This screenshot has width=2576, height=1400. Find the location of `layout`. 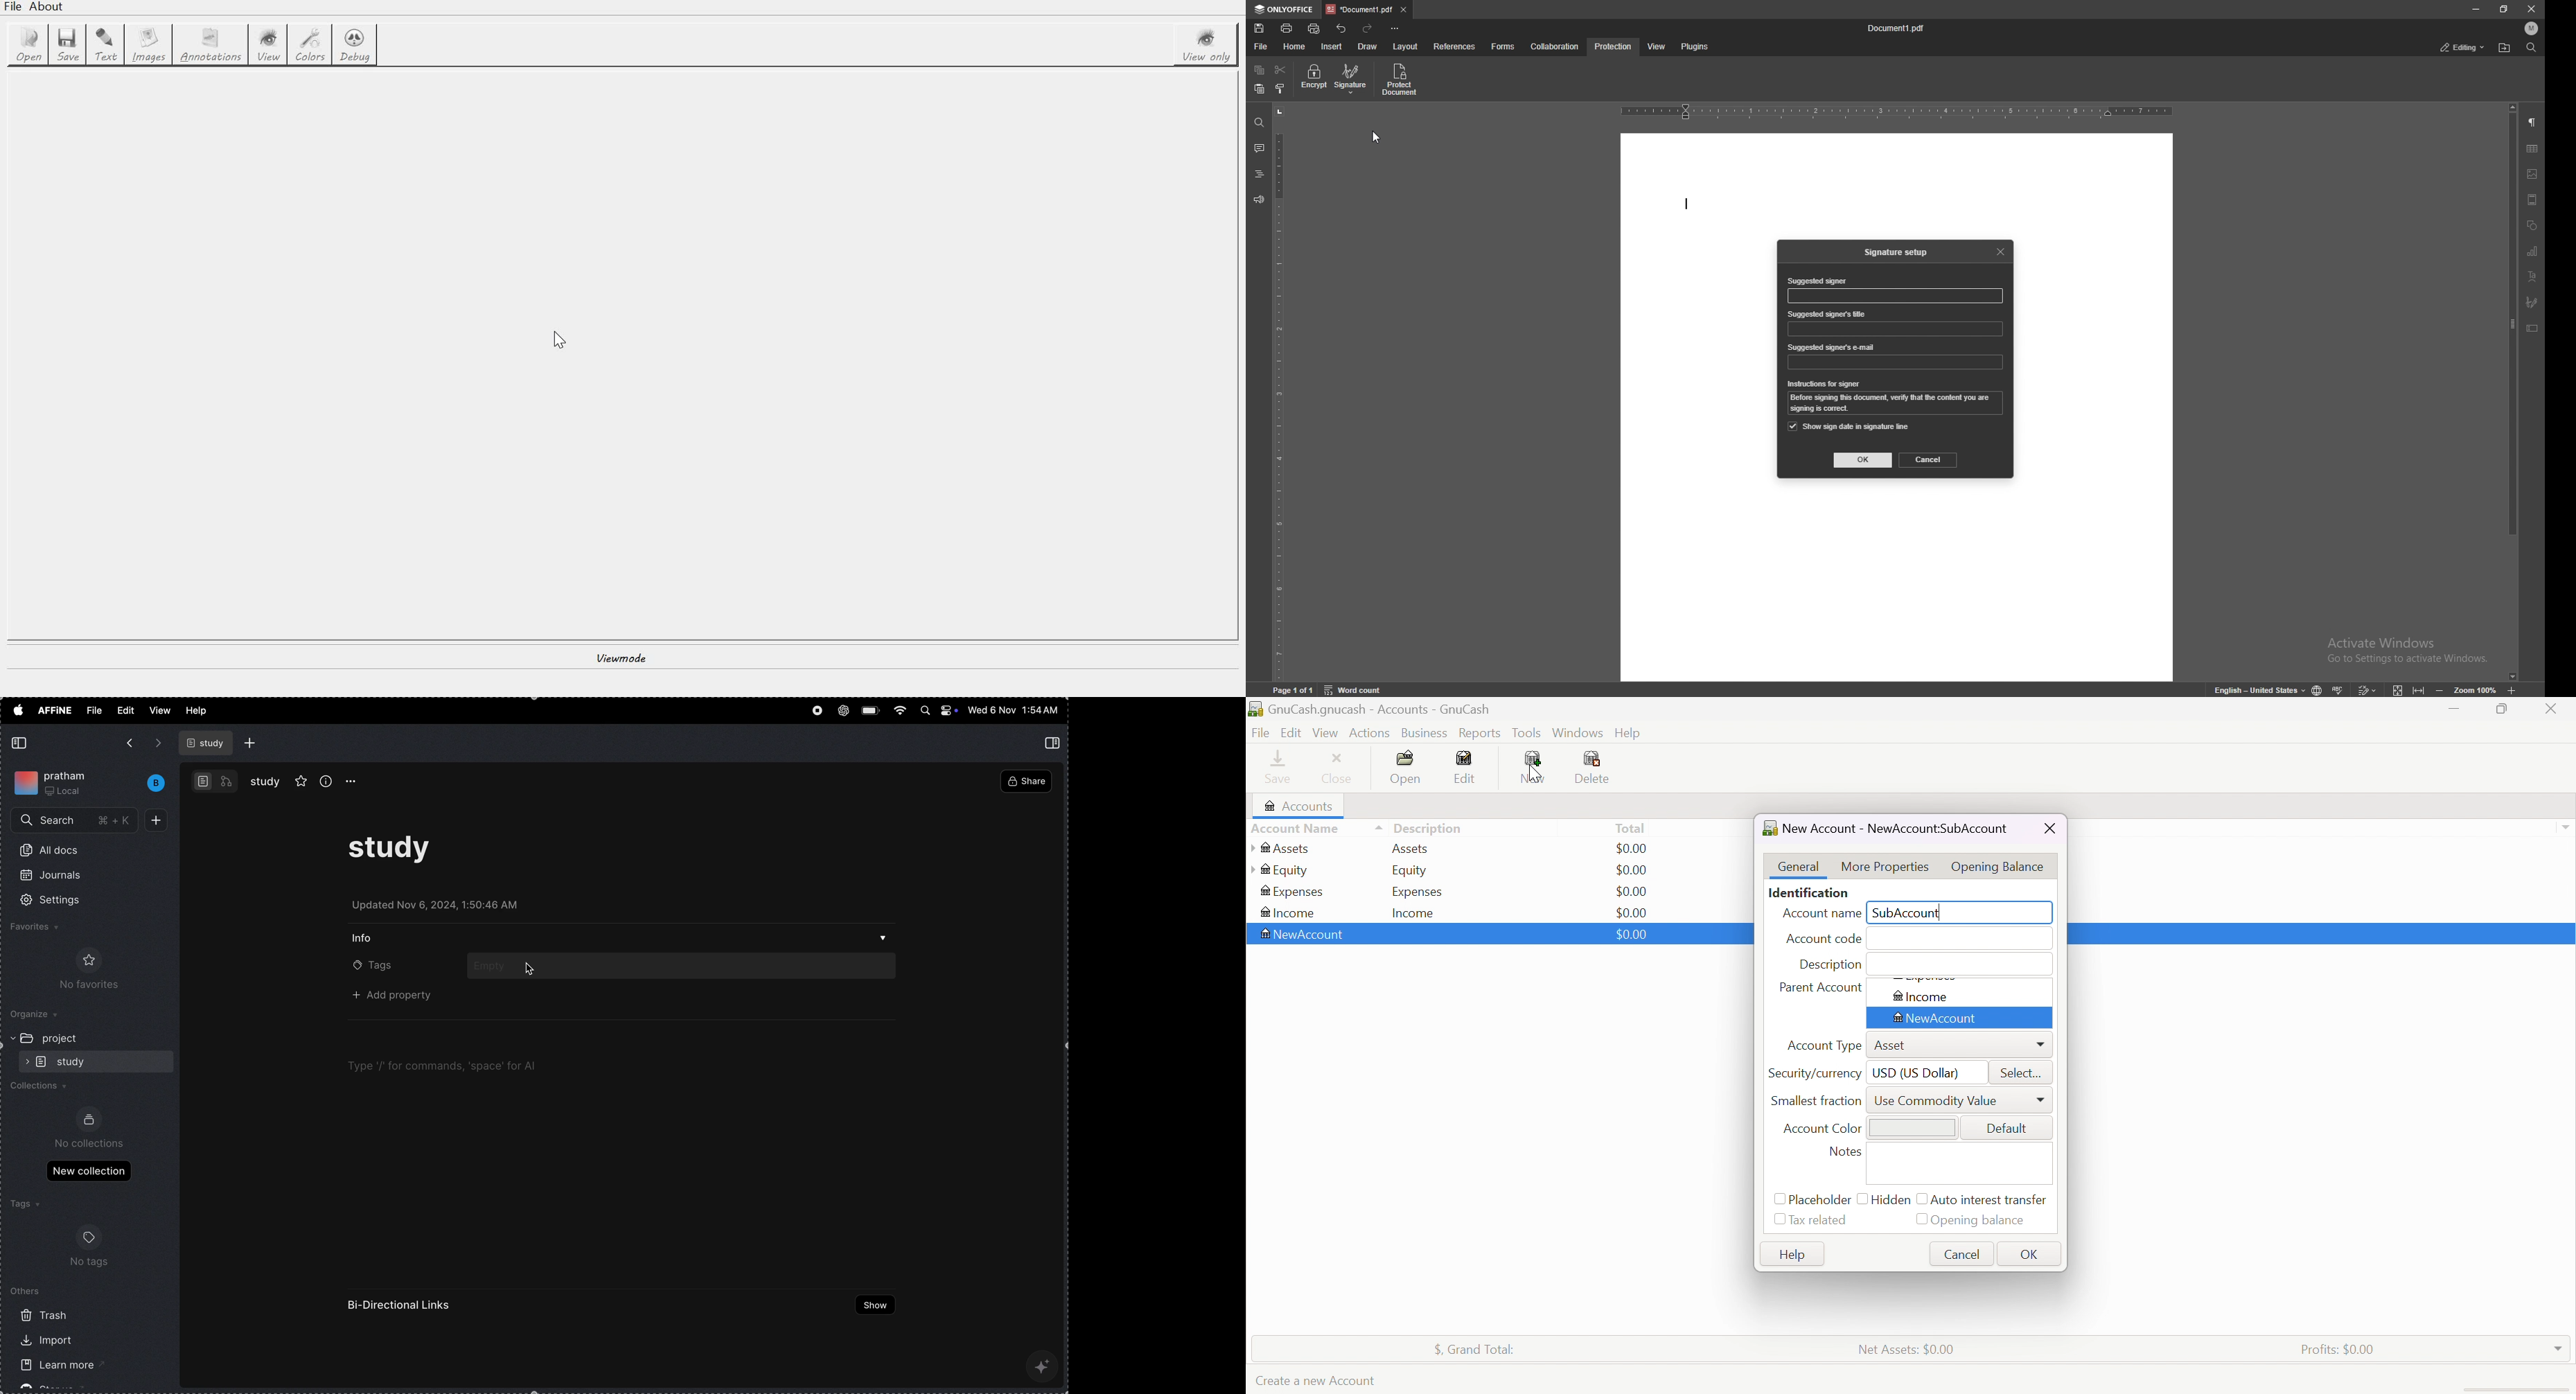

layout is located at coordinates (1405, 47).